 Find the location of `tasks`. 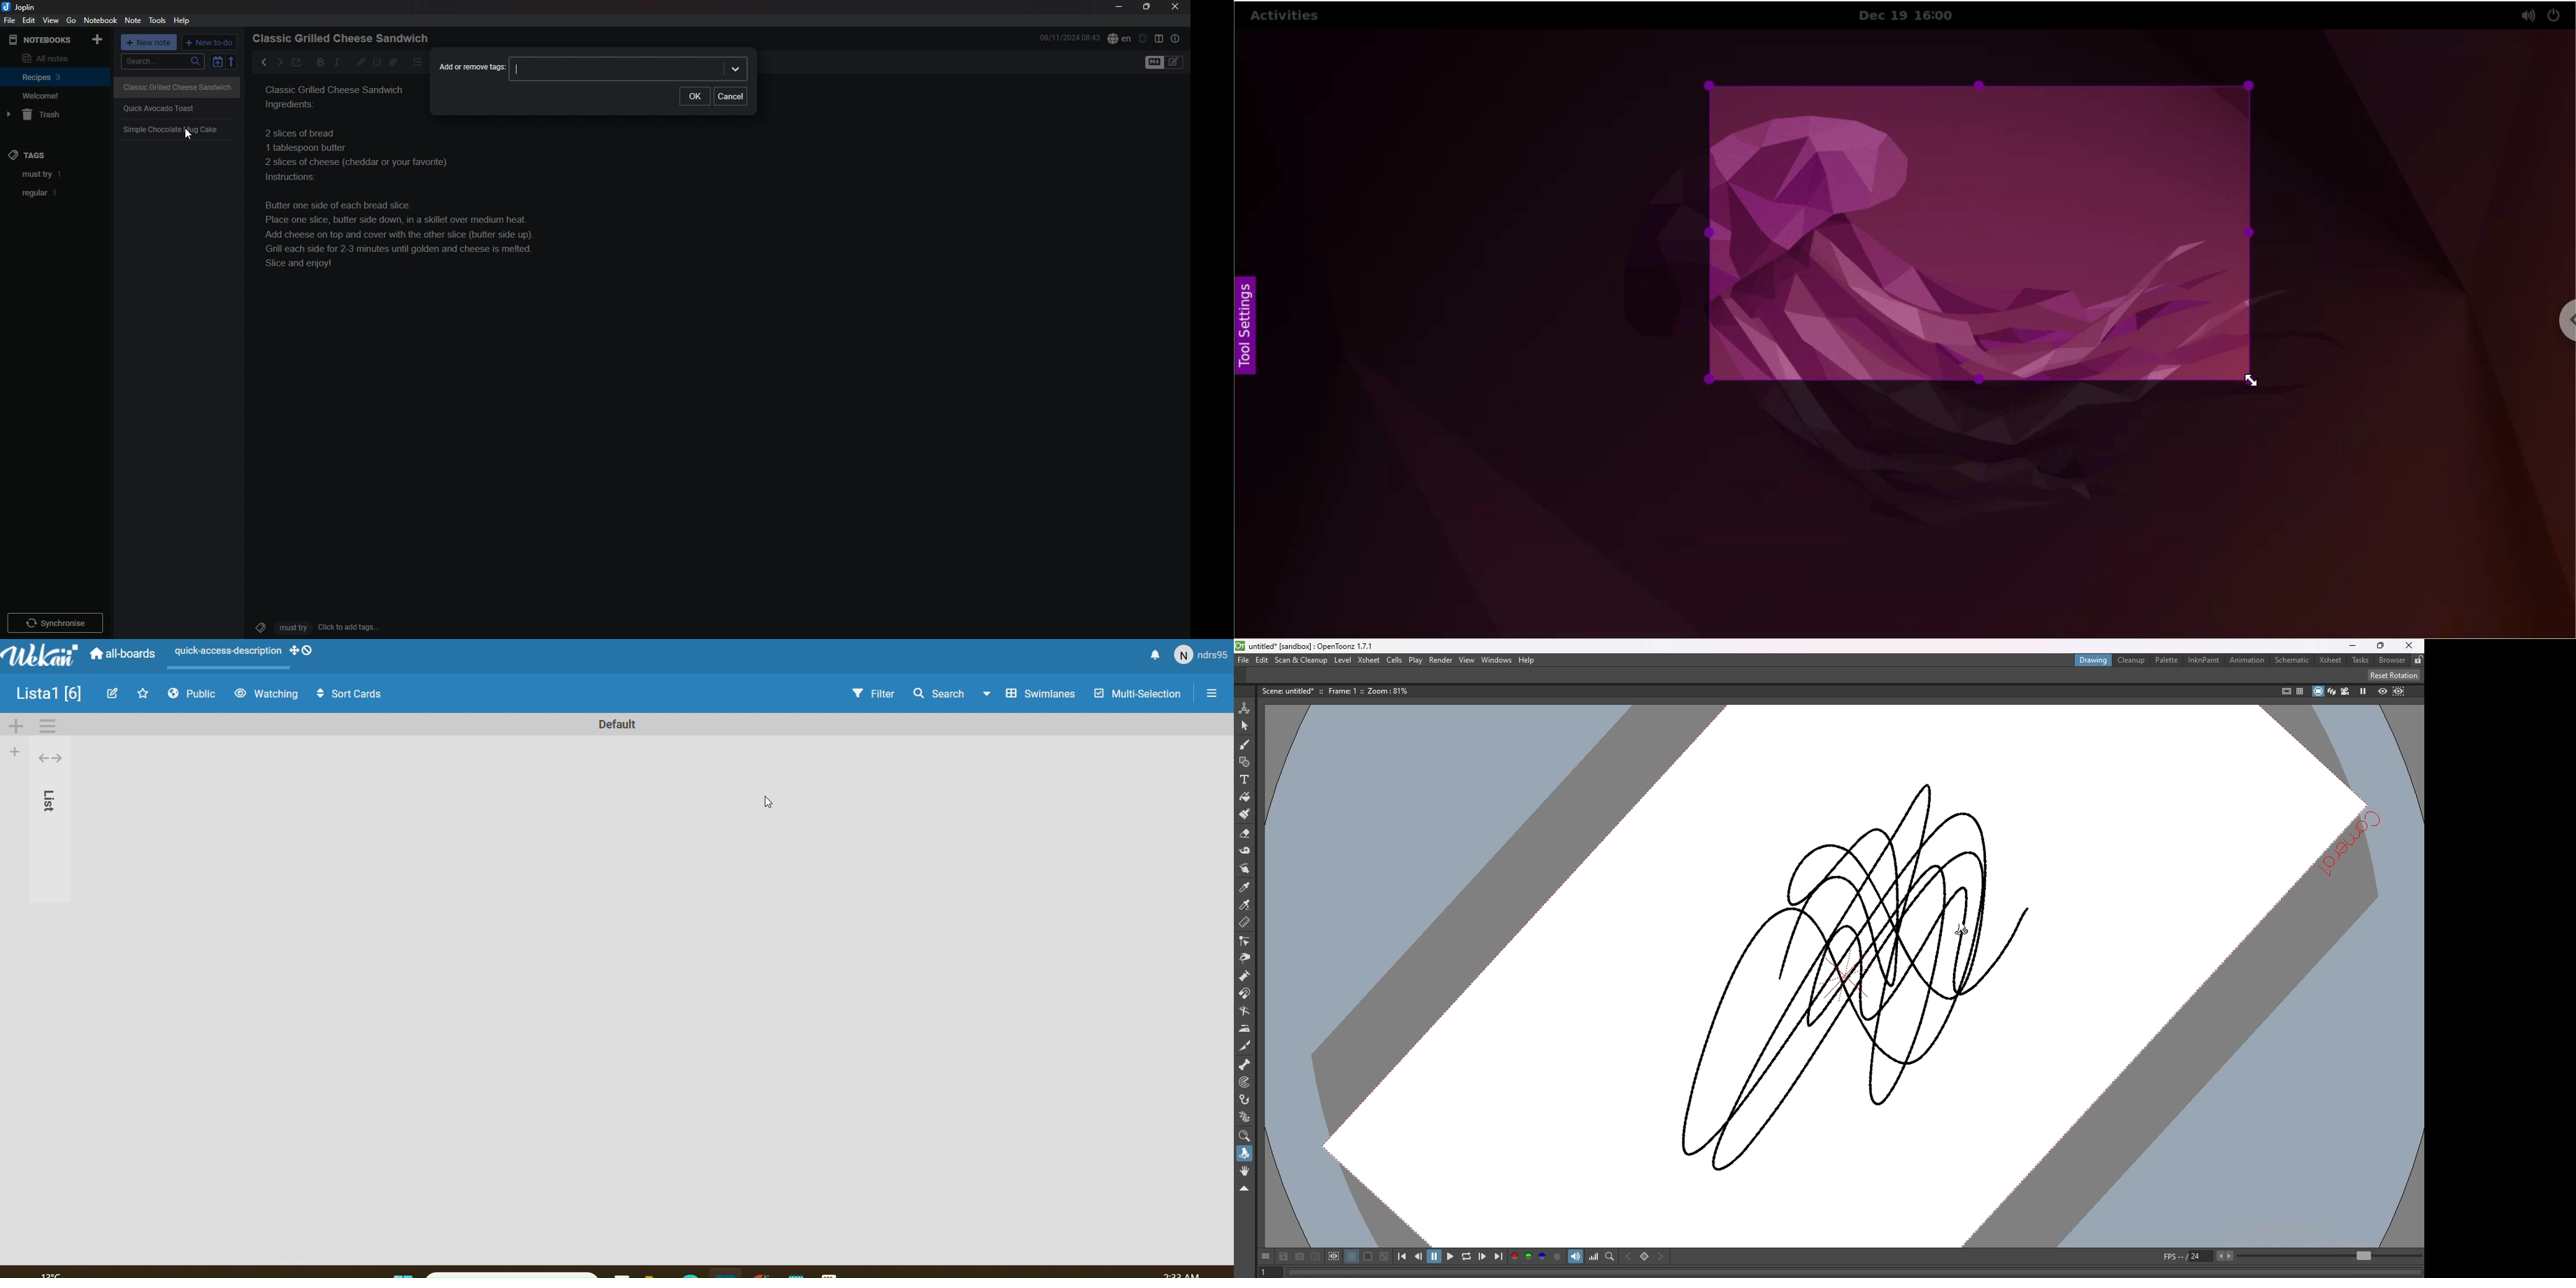

tasks is located at coordinates (2360, 660).